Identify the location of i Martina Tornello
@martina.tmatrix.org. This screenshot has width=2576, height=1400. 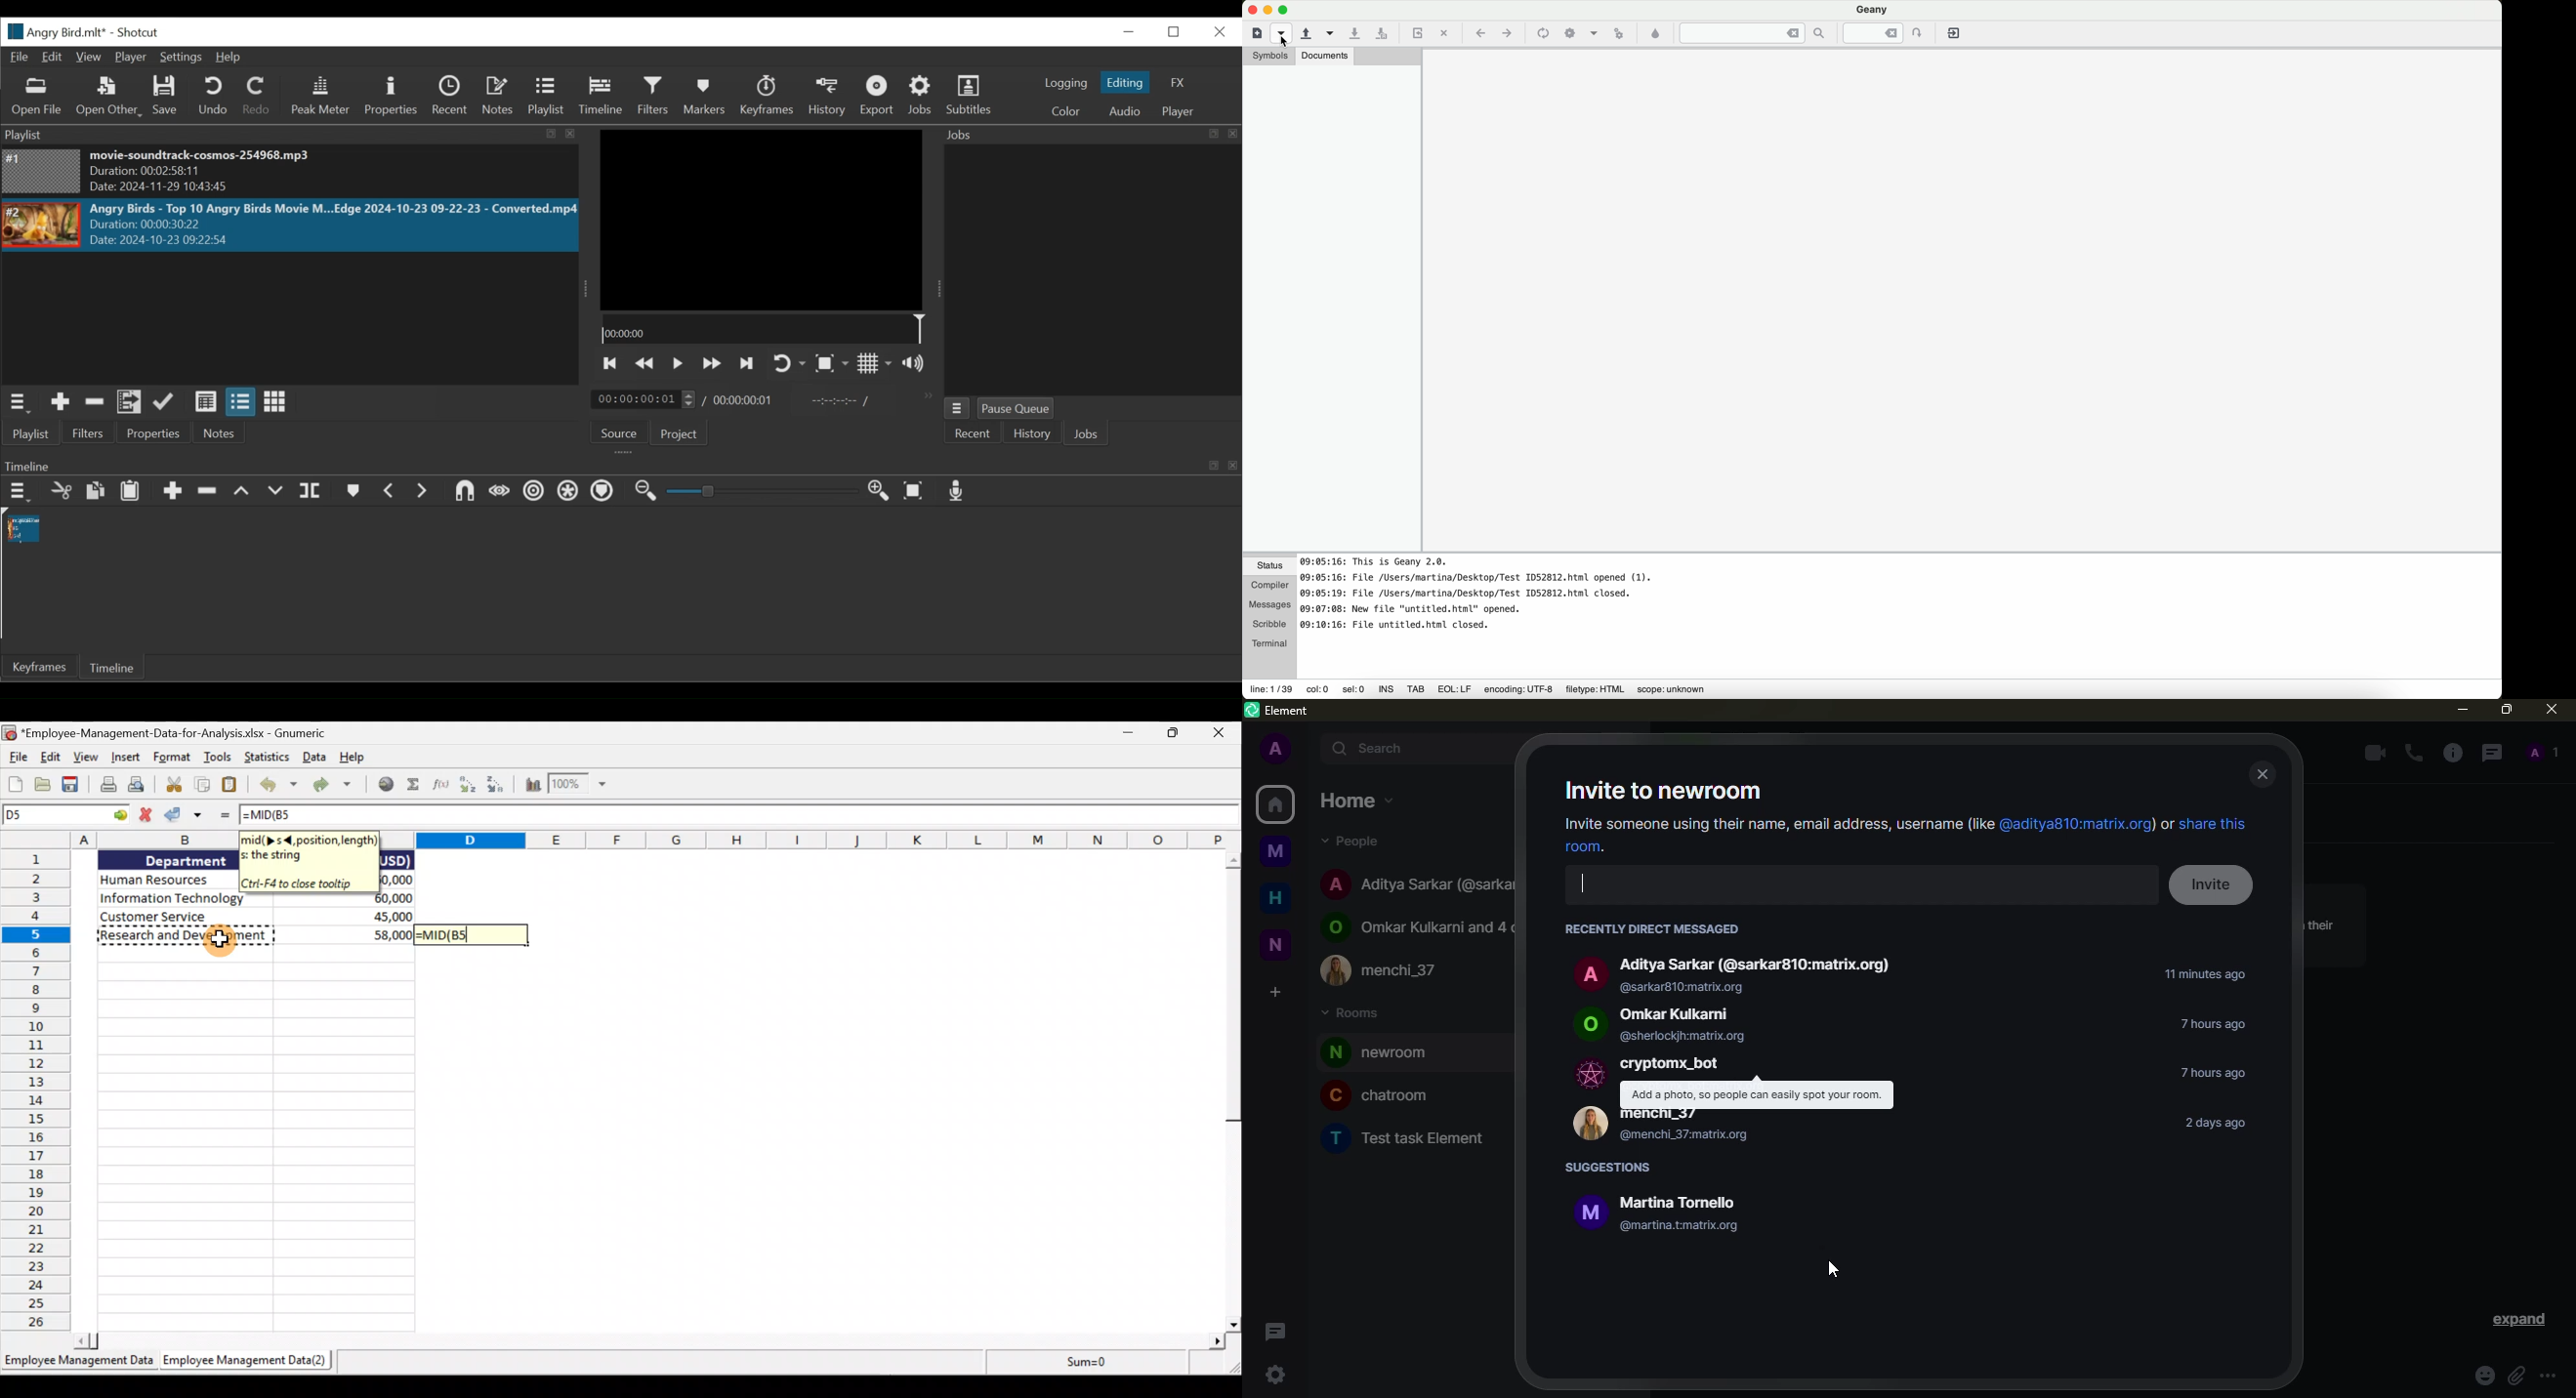
(1697, 1214).